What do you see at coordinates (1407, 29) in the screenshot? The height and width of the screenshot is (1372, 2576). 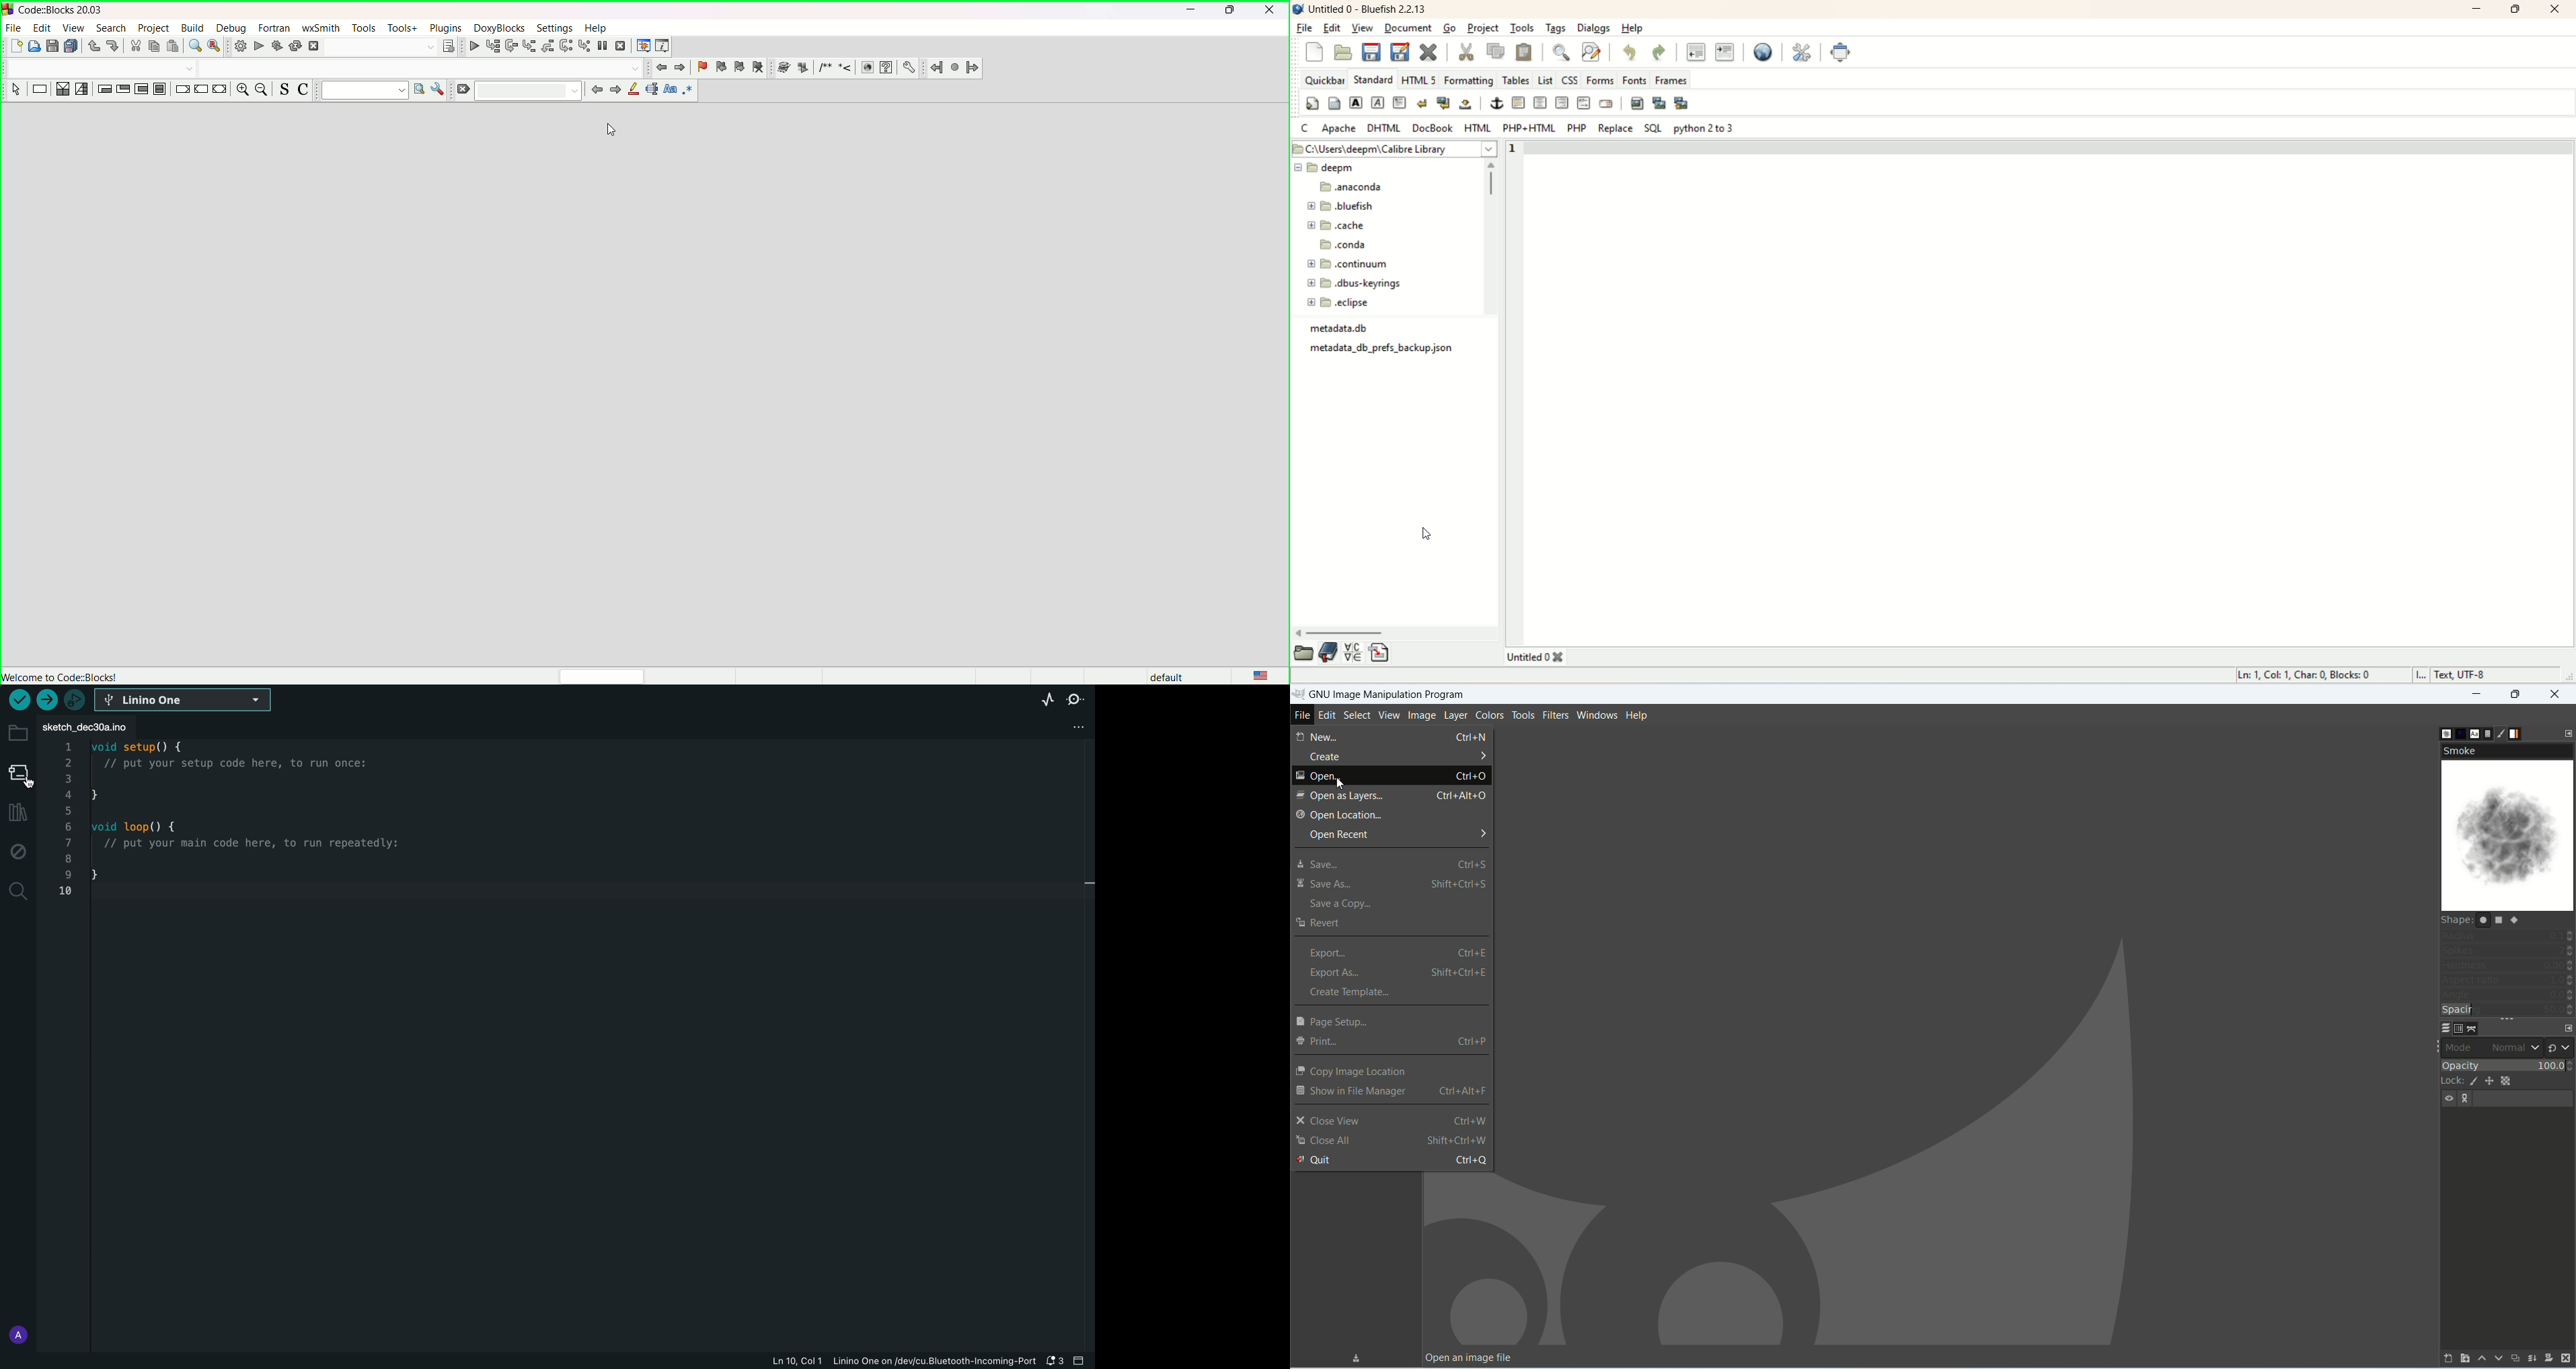 I see `document` at bounding box center [1407, 29].